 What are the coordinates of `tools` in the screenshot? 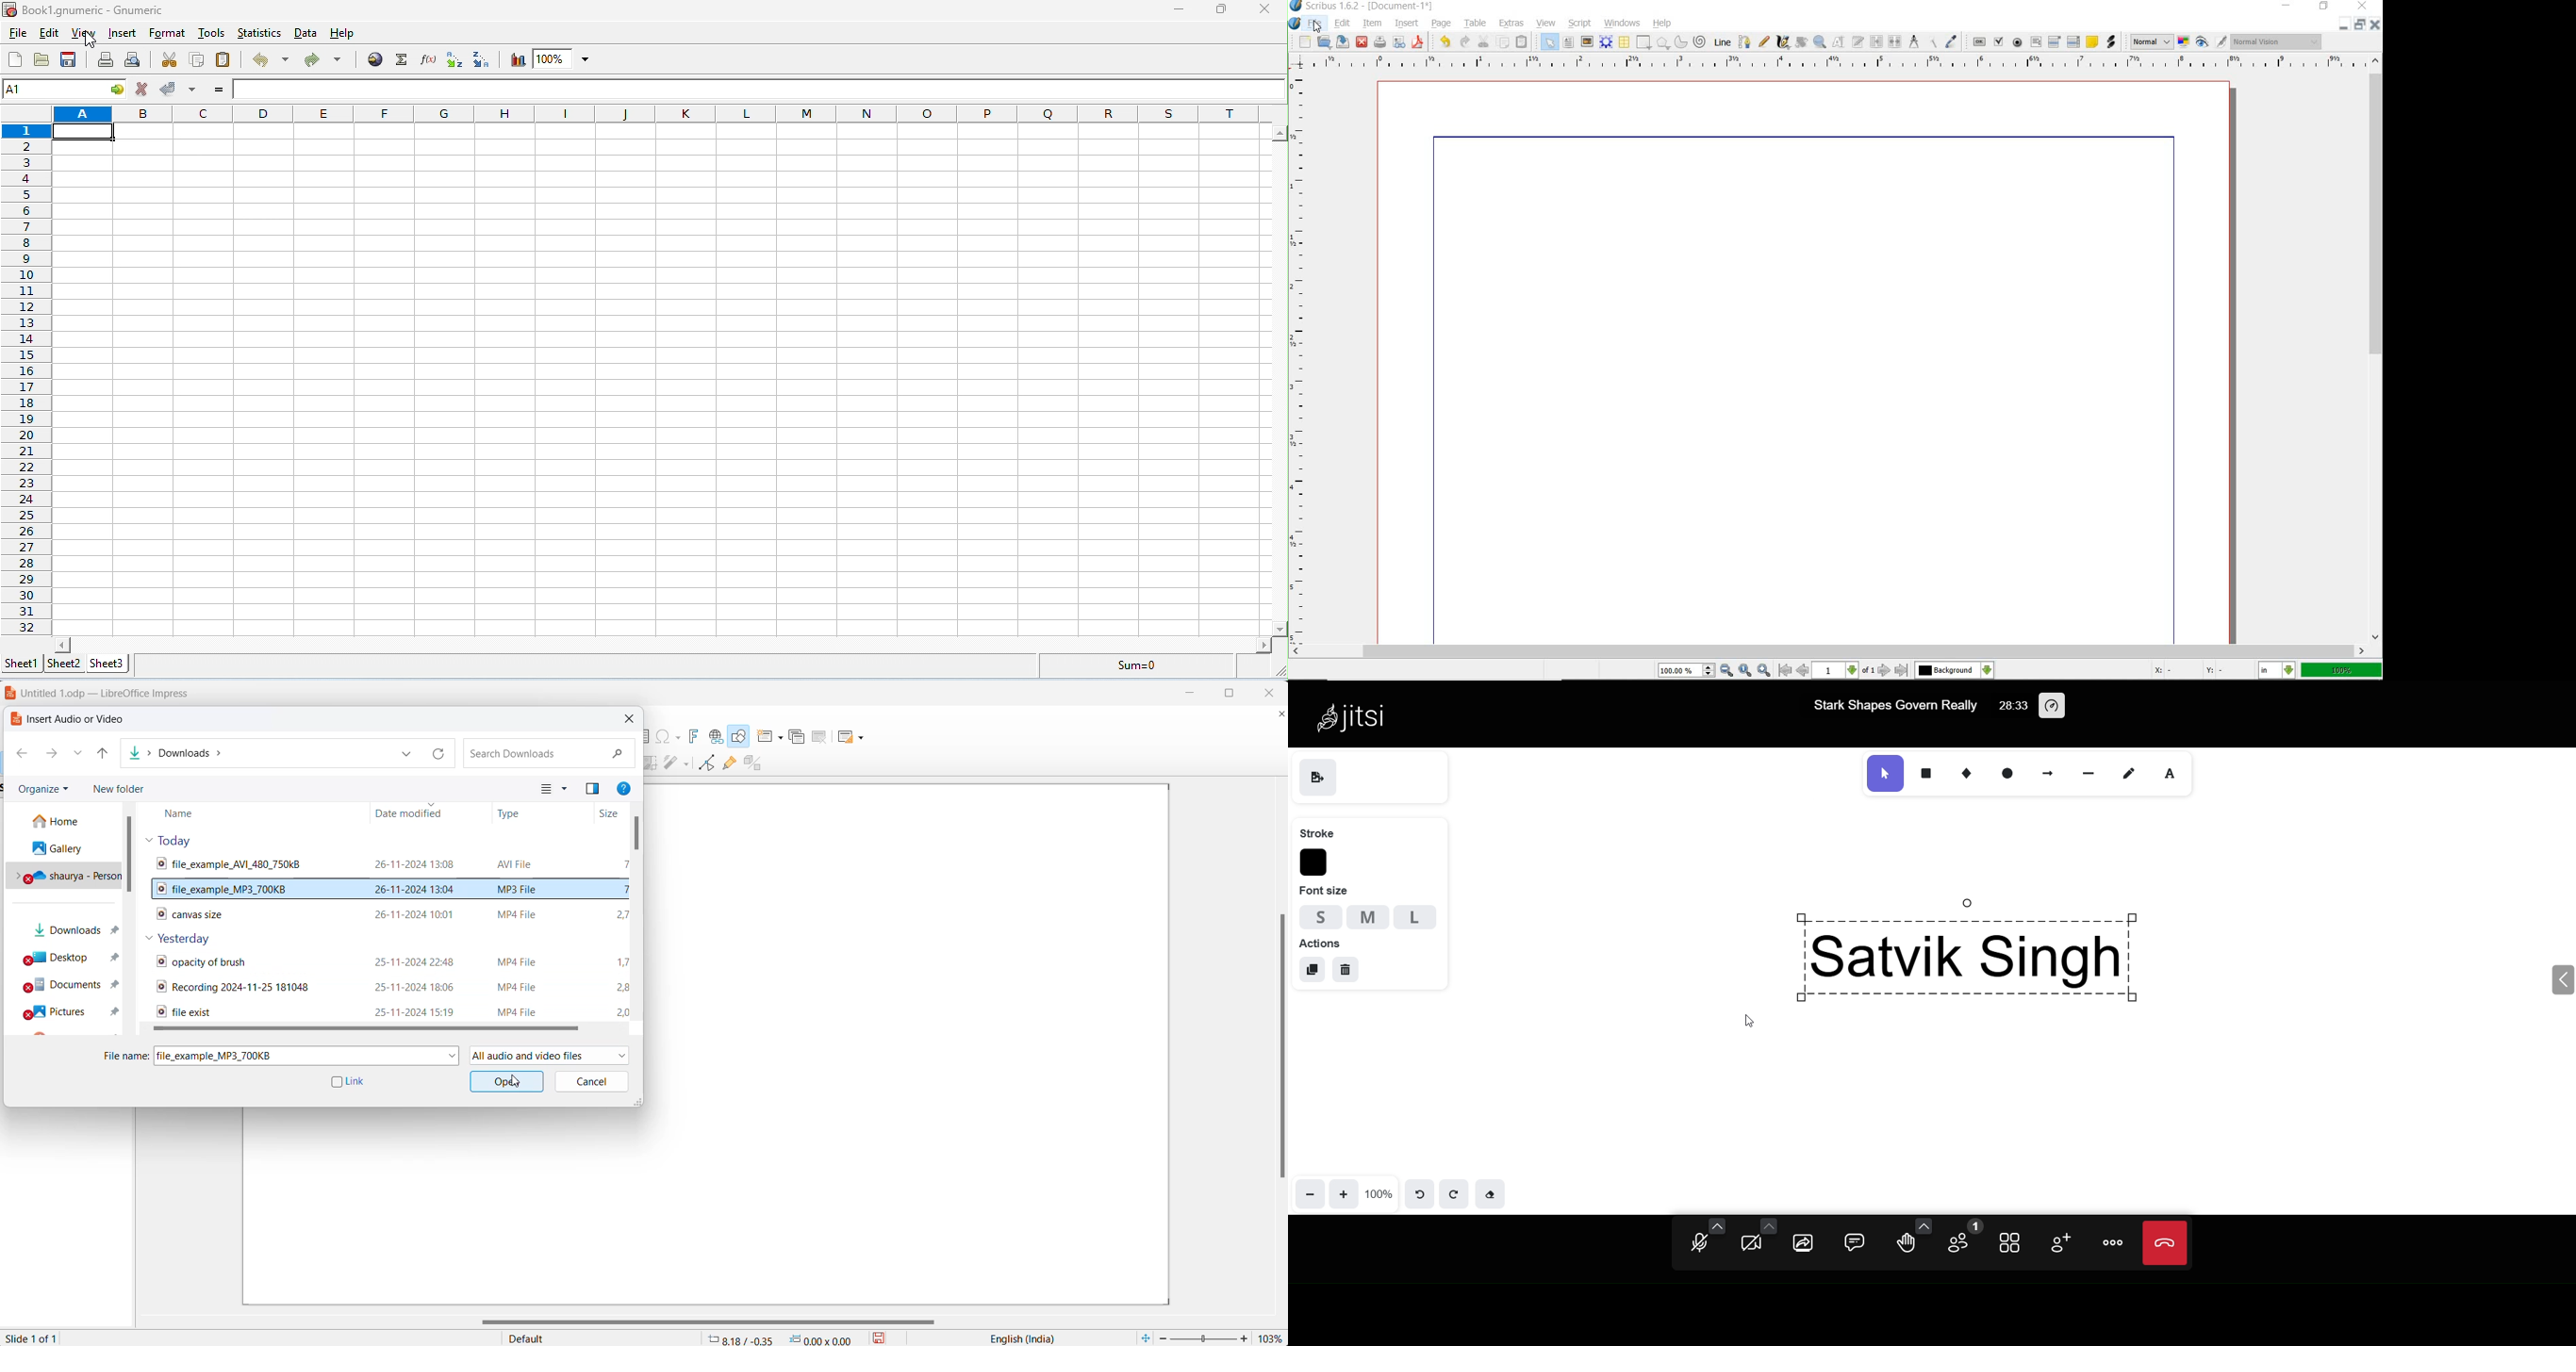 It's located at (211, 34).